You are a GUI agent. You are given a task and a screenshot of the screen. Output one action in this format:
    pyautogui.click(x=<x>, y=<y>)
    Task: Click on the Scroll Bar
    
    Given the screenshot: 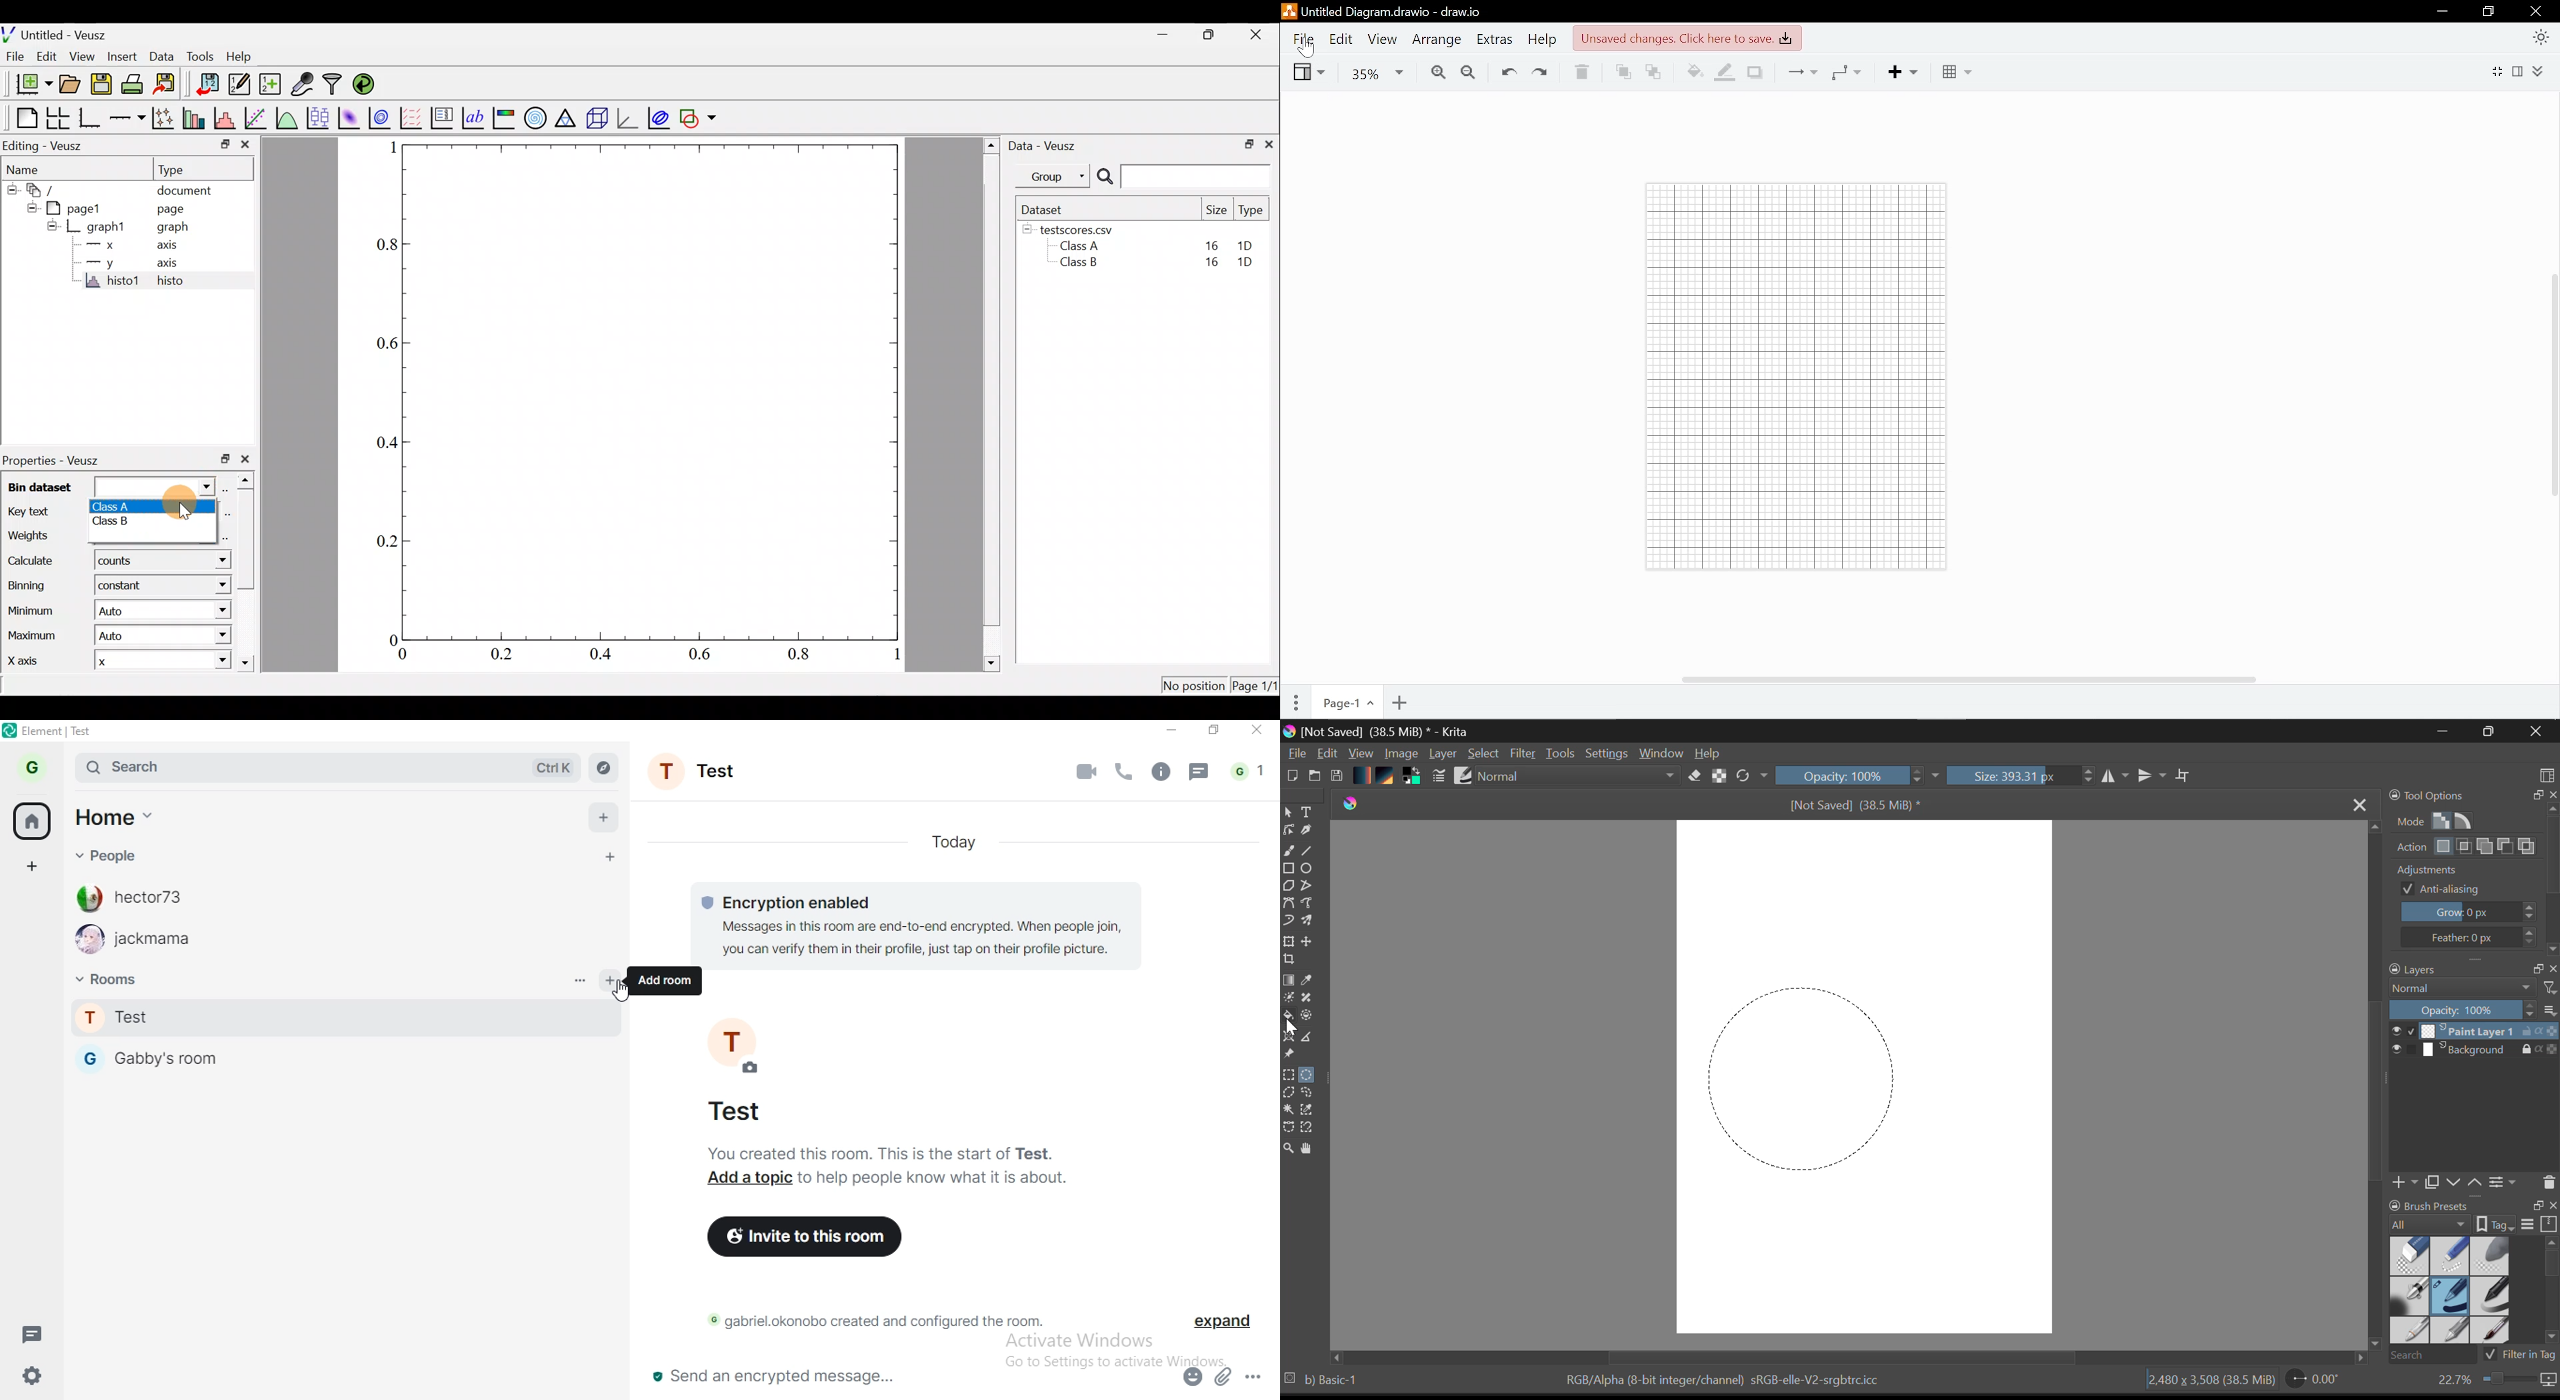 What is the action you would take?
    pyautogui.click(x=2373, y=1092)
    